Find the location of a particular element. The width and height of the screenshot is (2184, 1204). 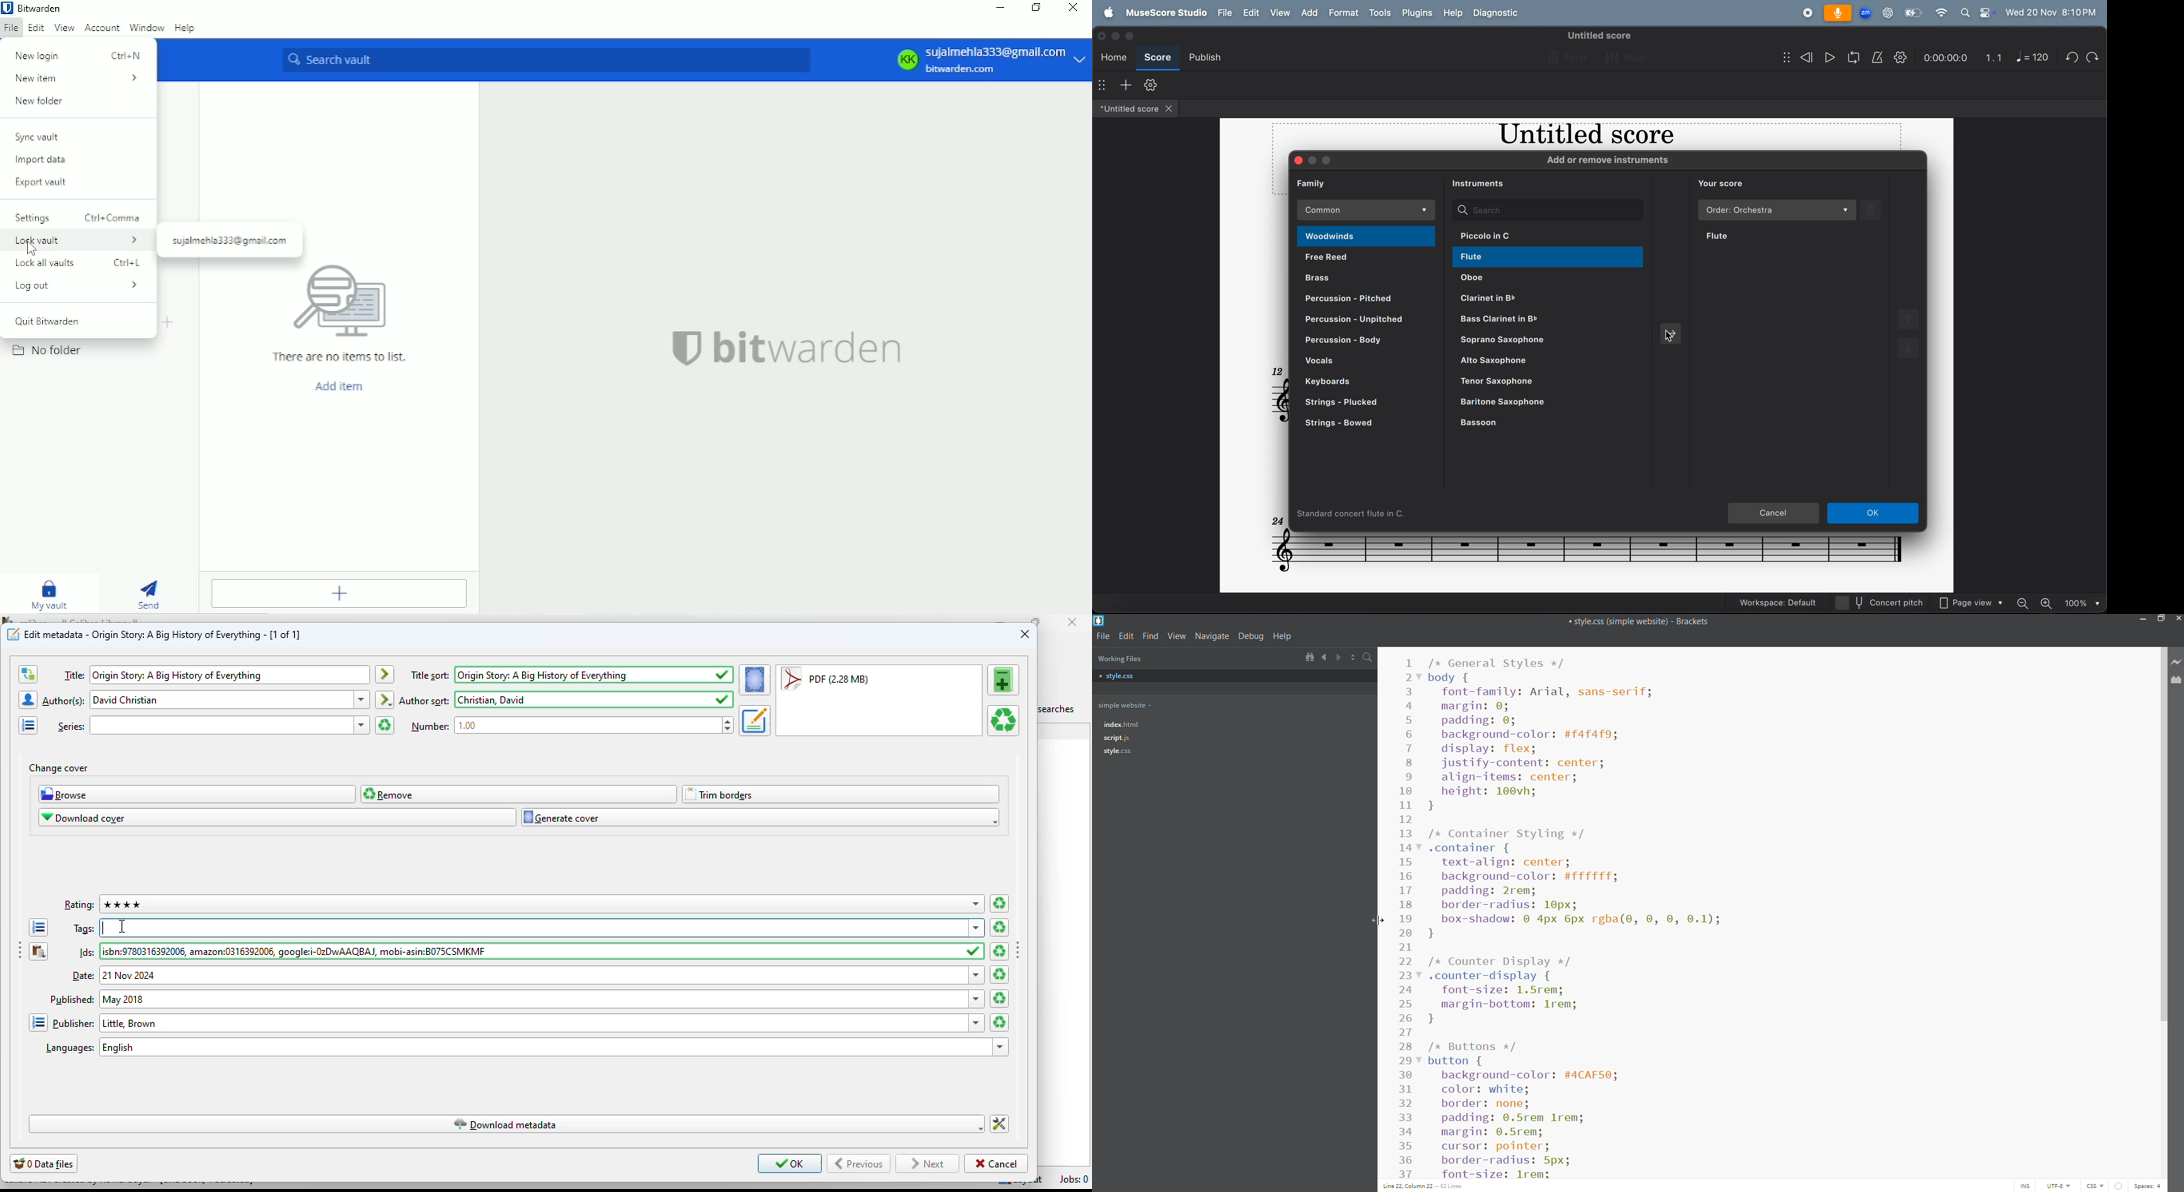

text is located at coordinates (424, 701).